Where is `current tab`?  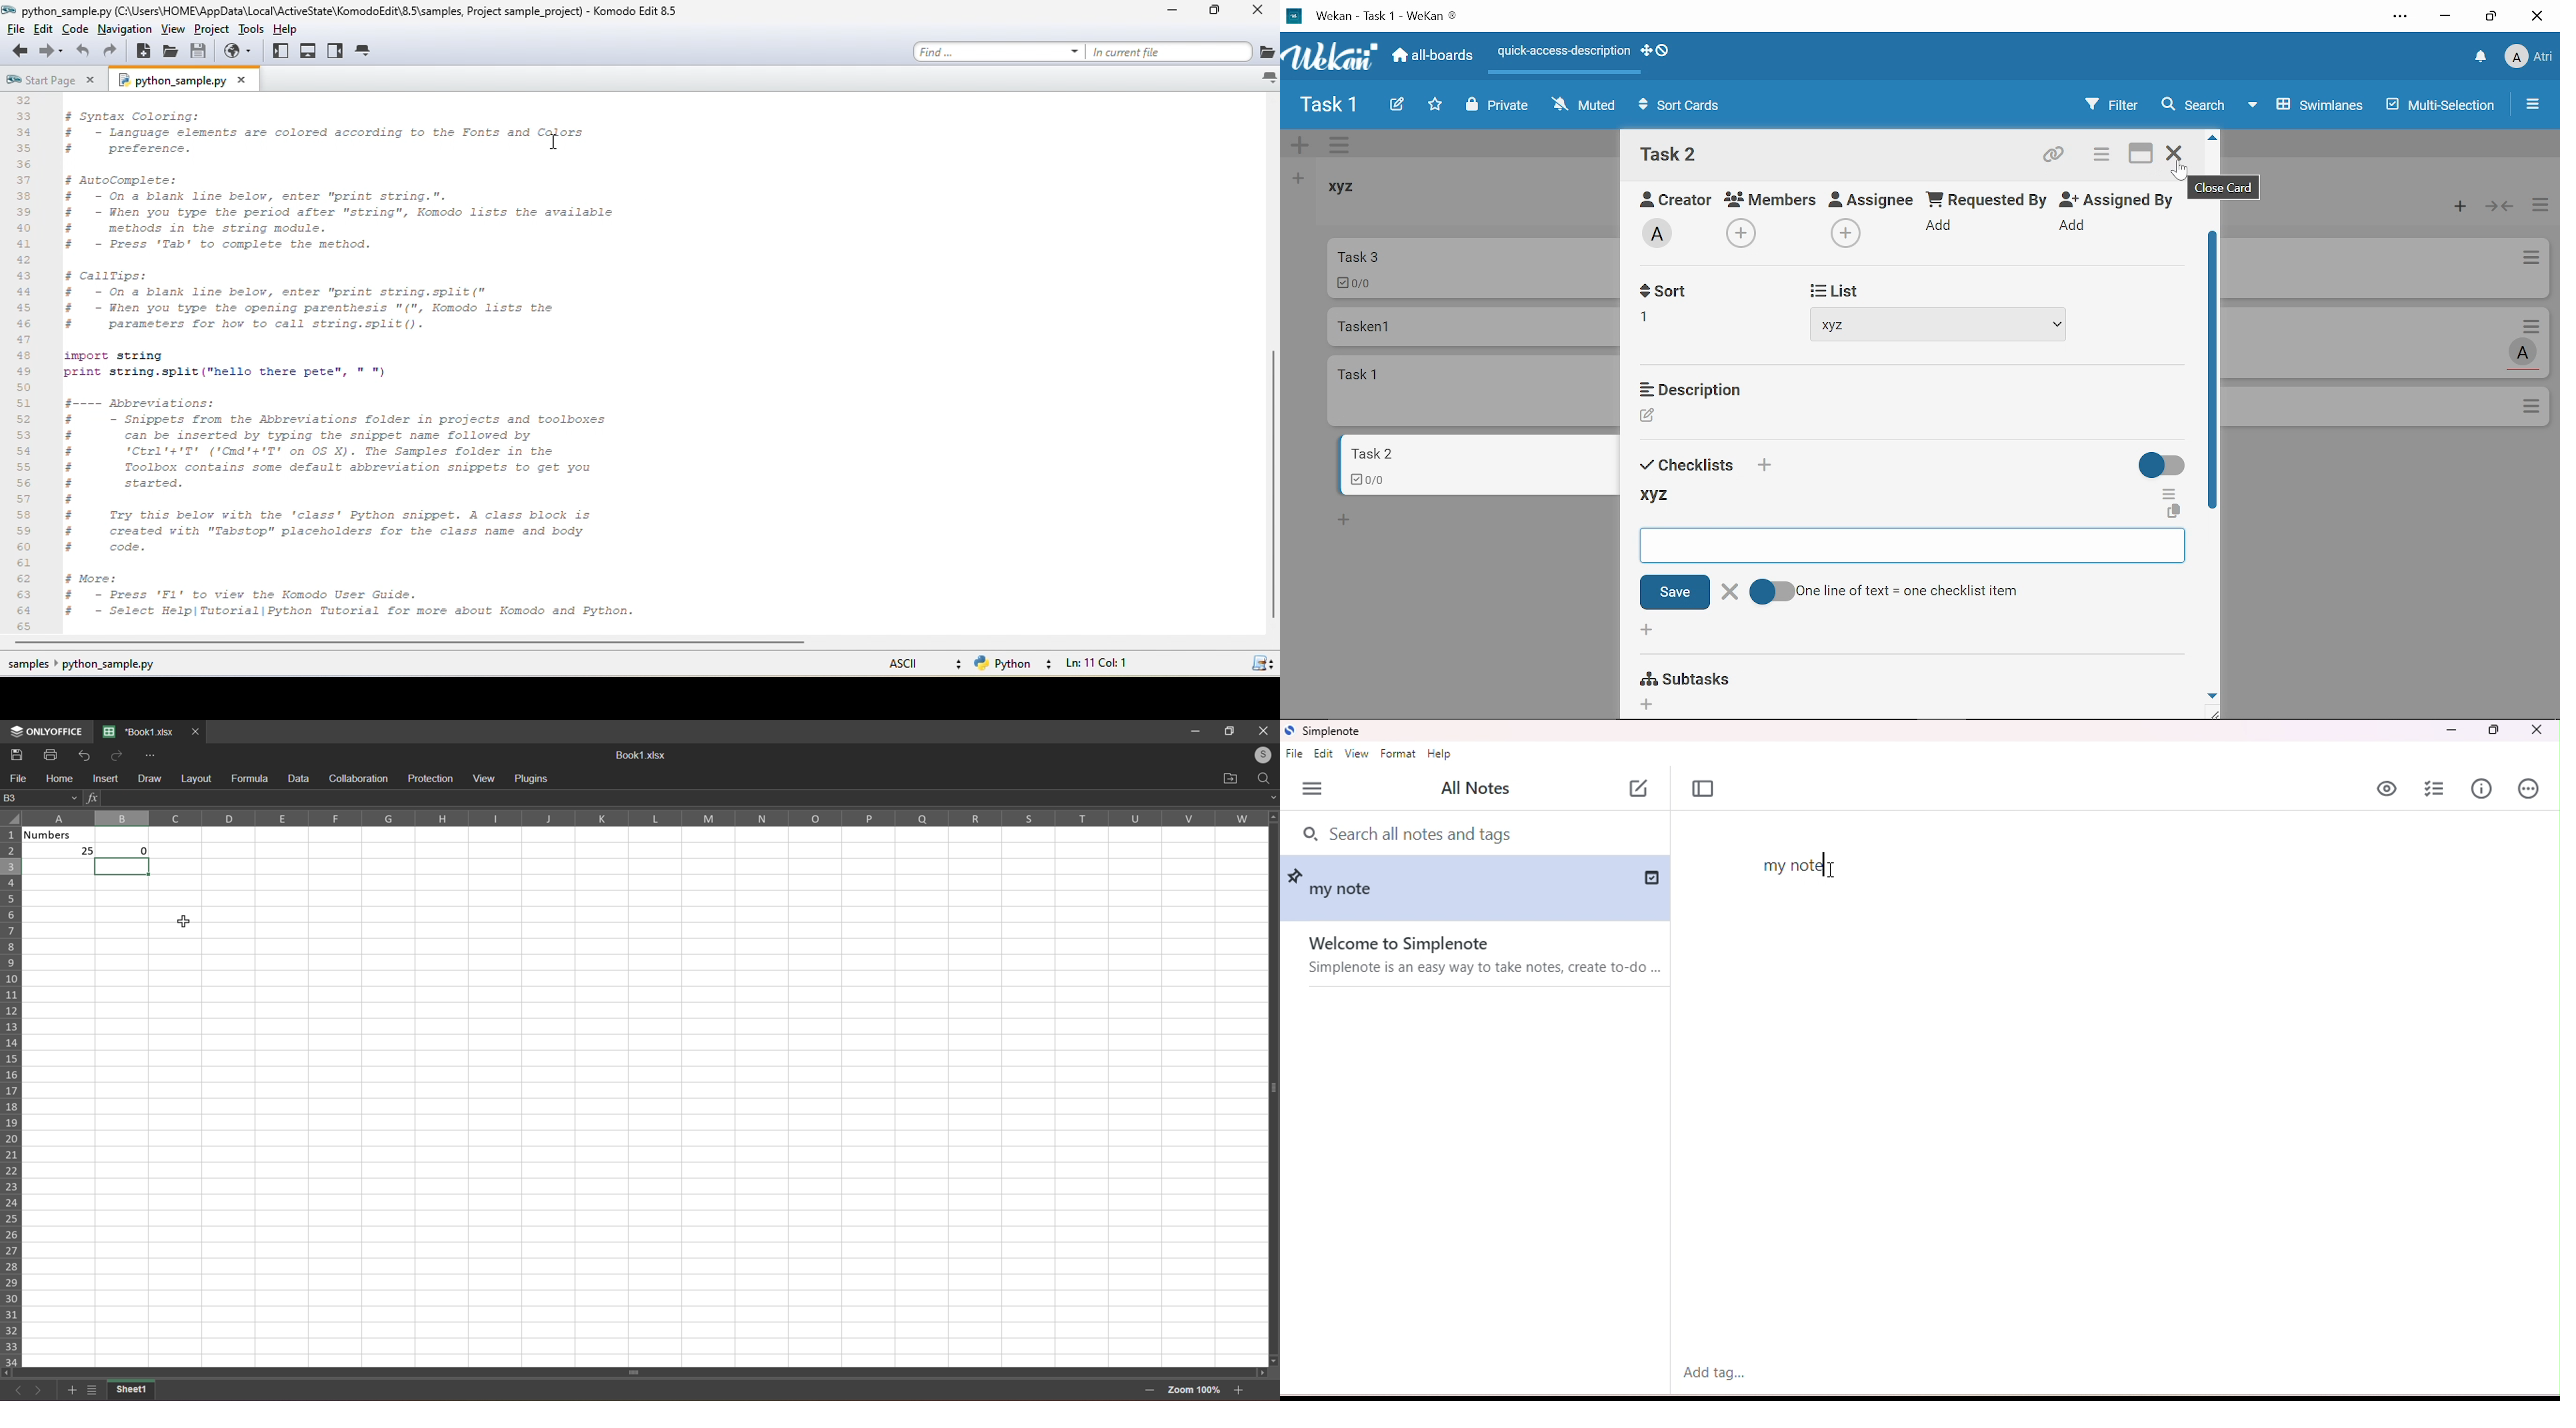
current tab is located at coordinates (139, 732).